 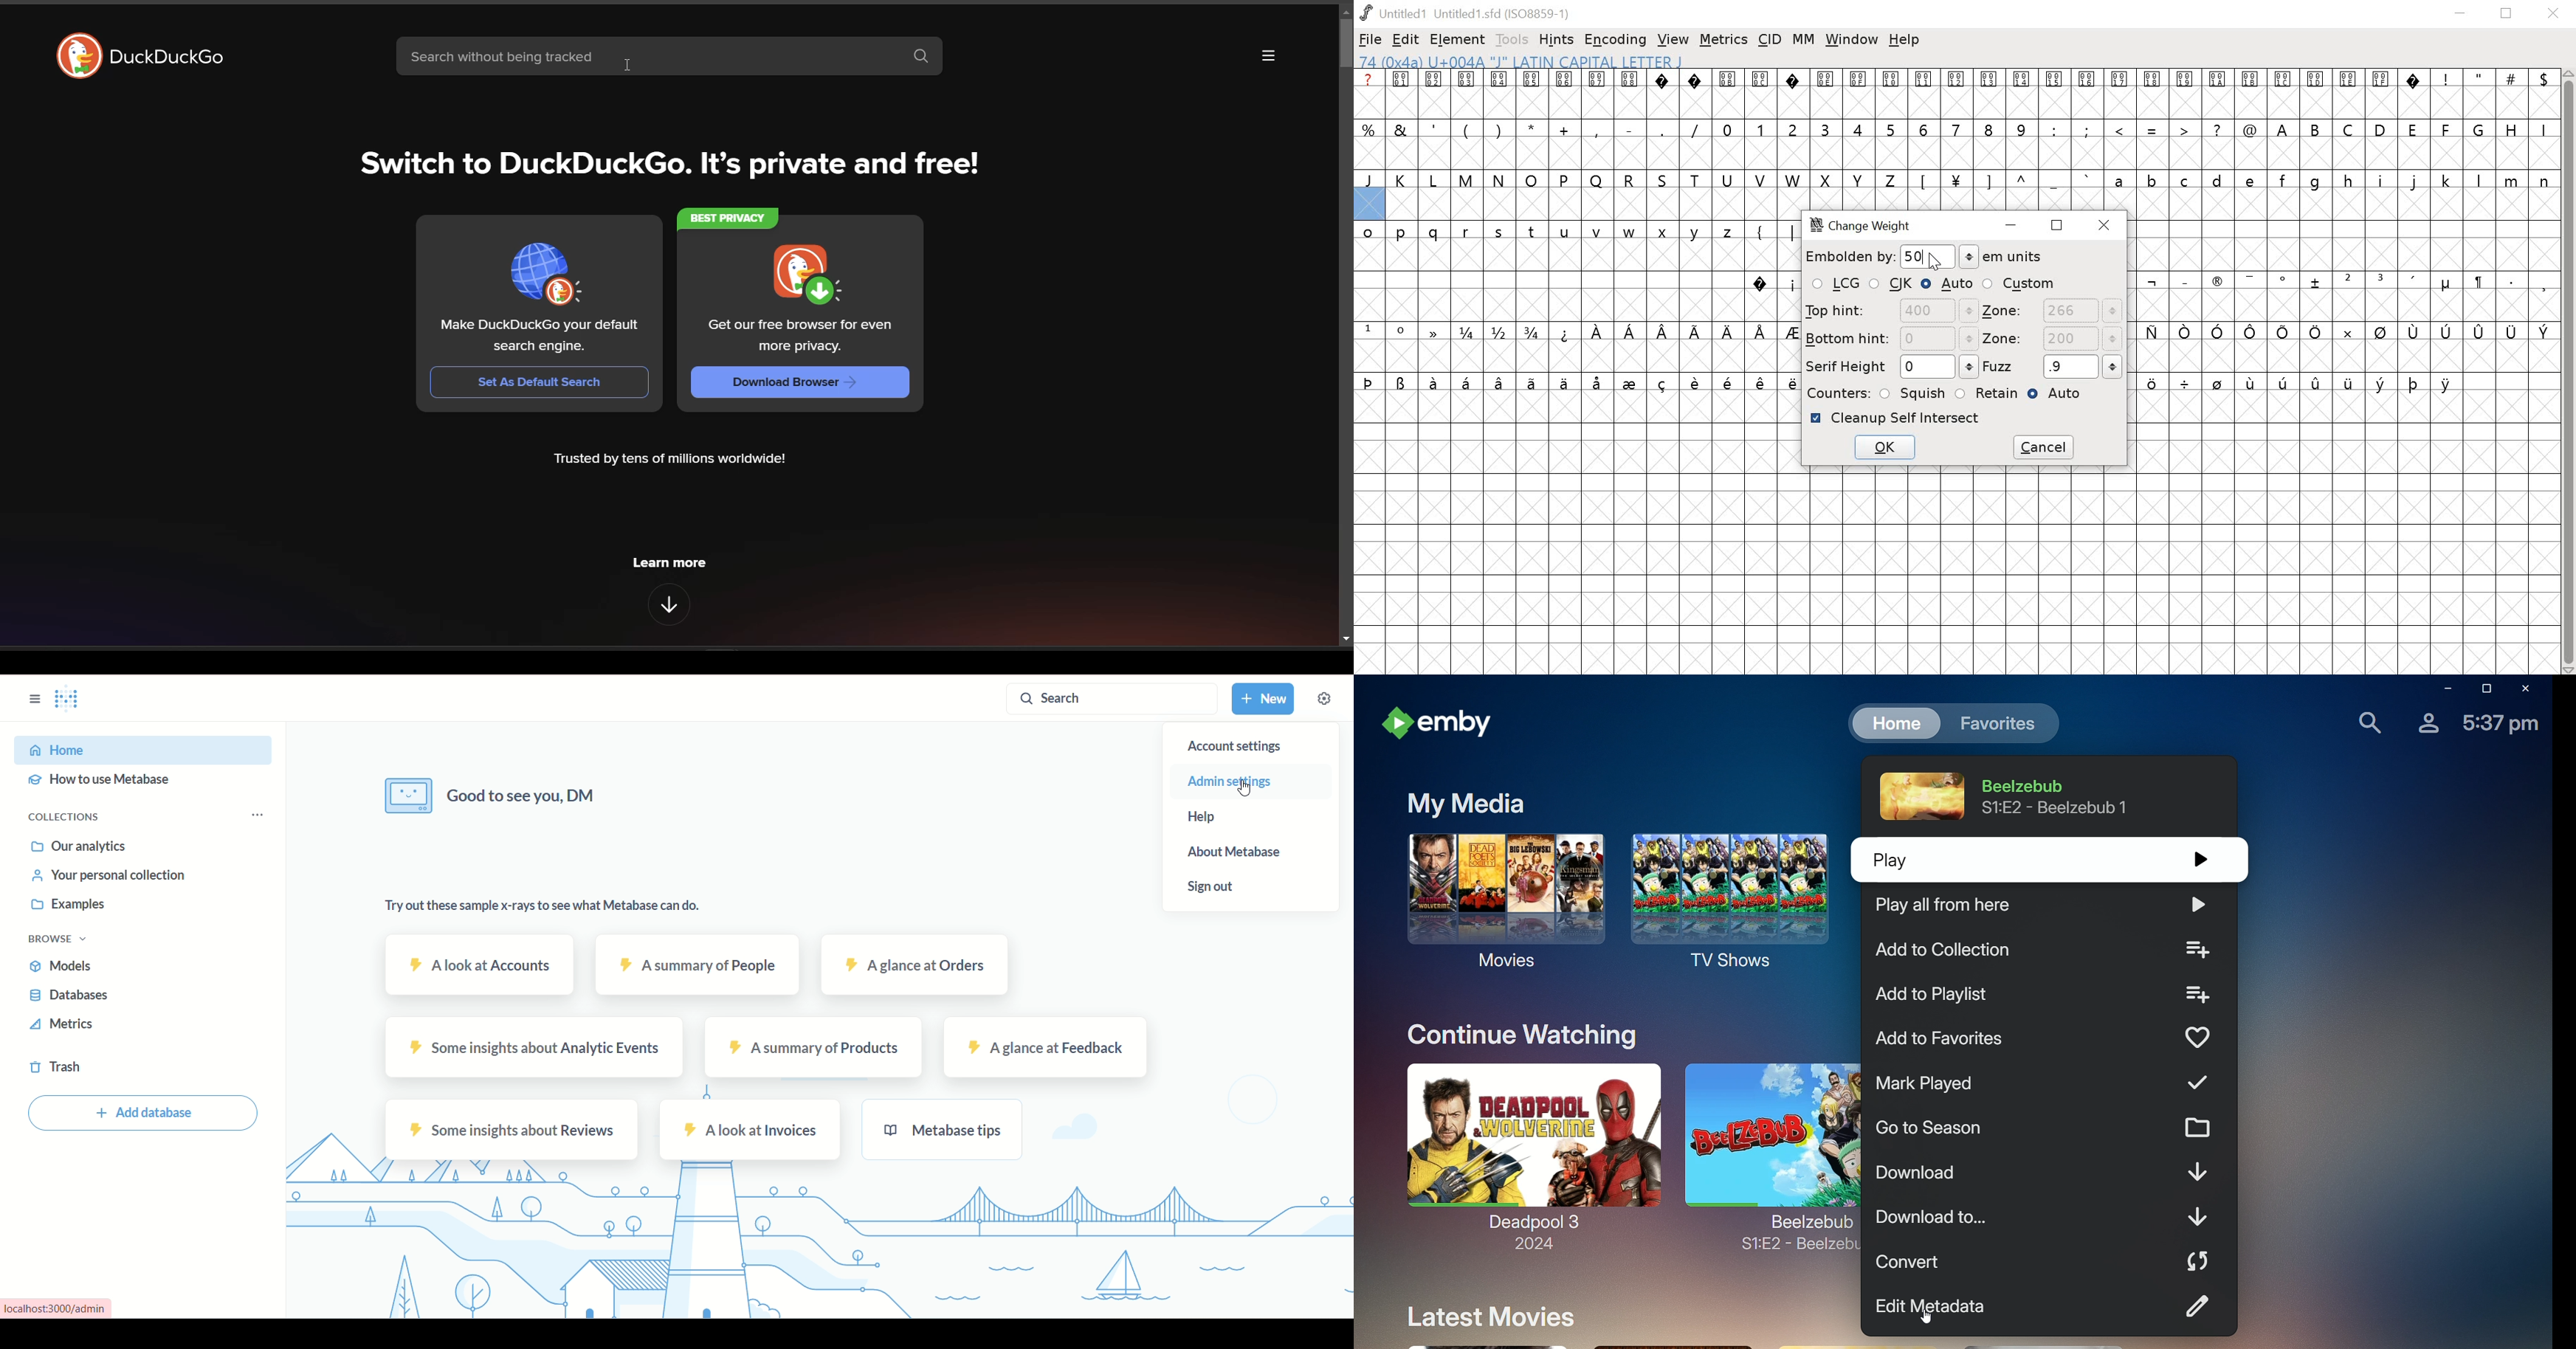 I want to click on a look at invoices, so click(x=751, y=1131).